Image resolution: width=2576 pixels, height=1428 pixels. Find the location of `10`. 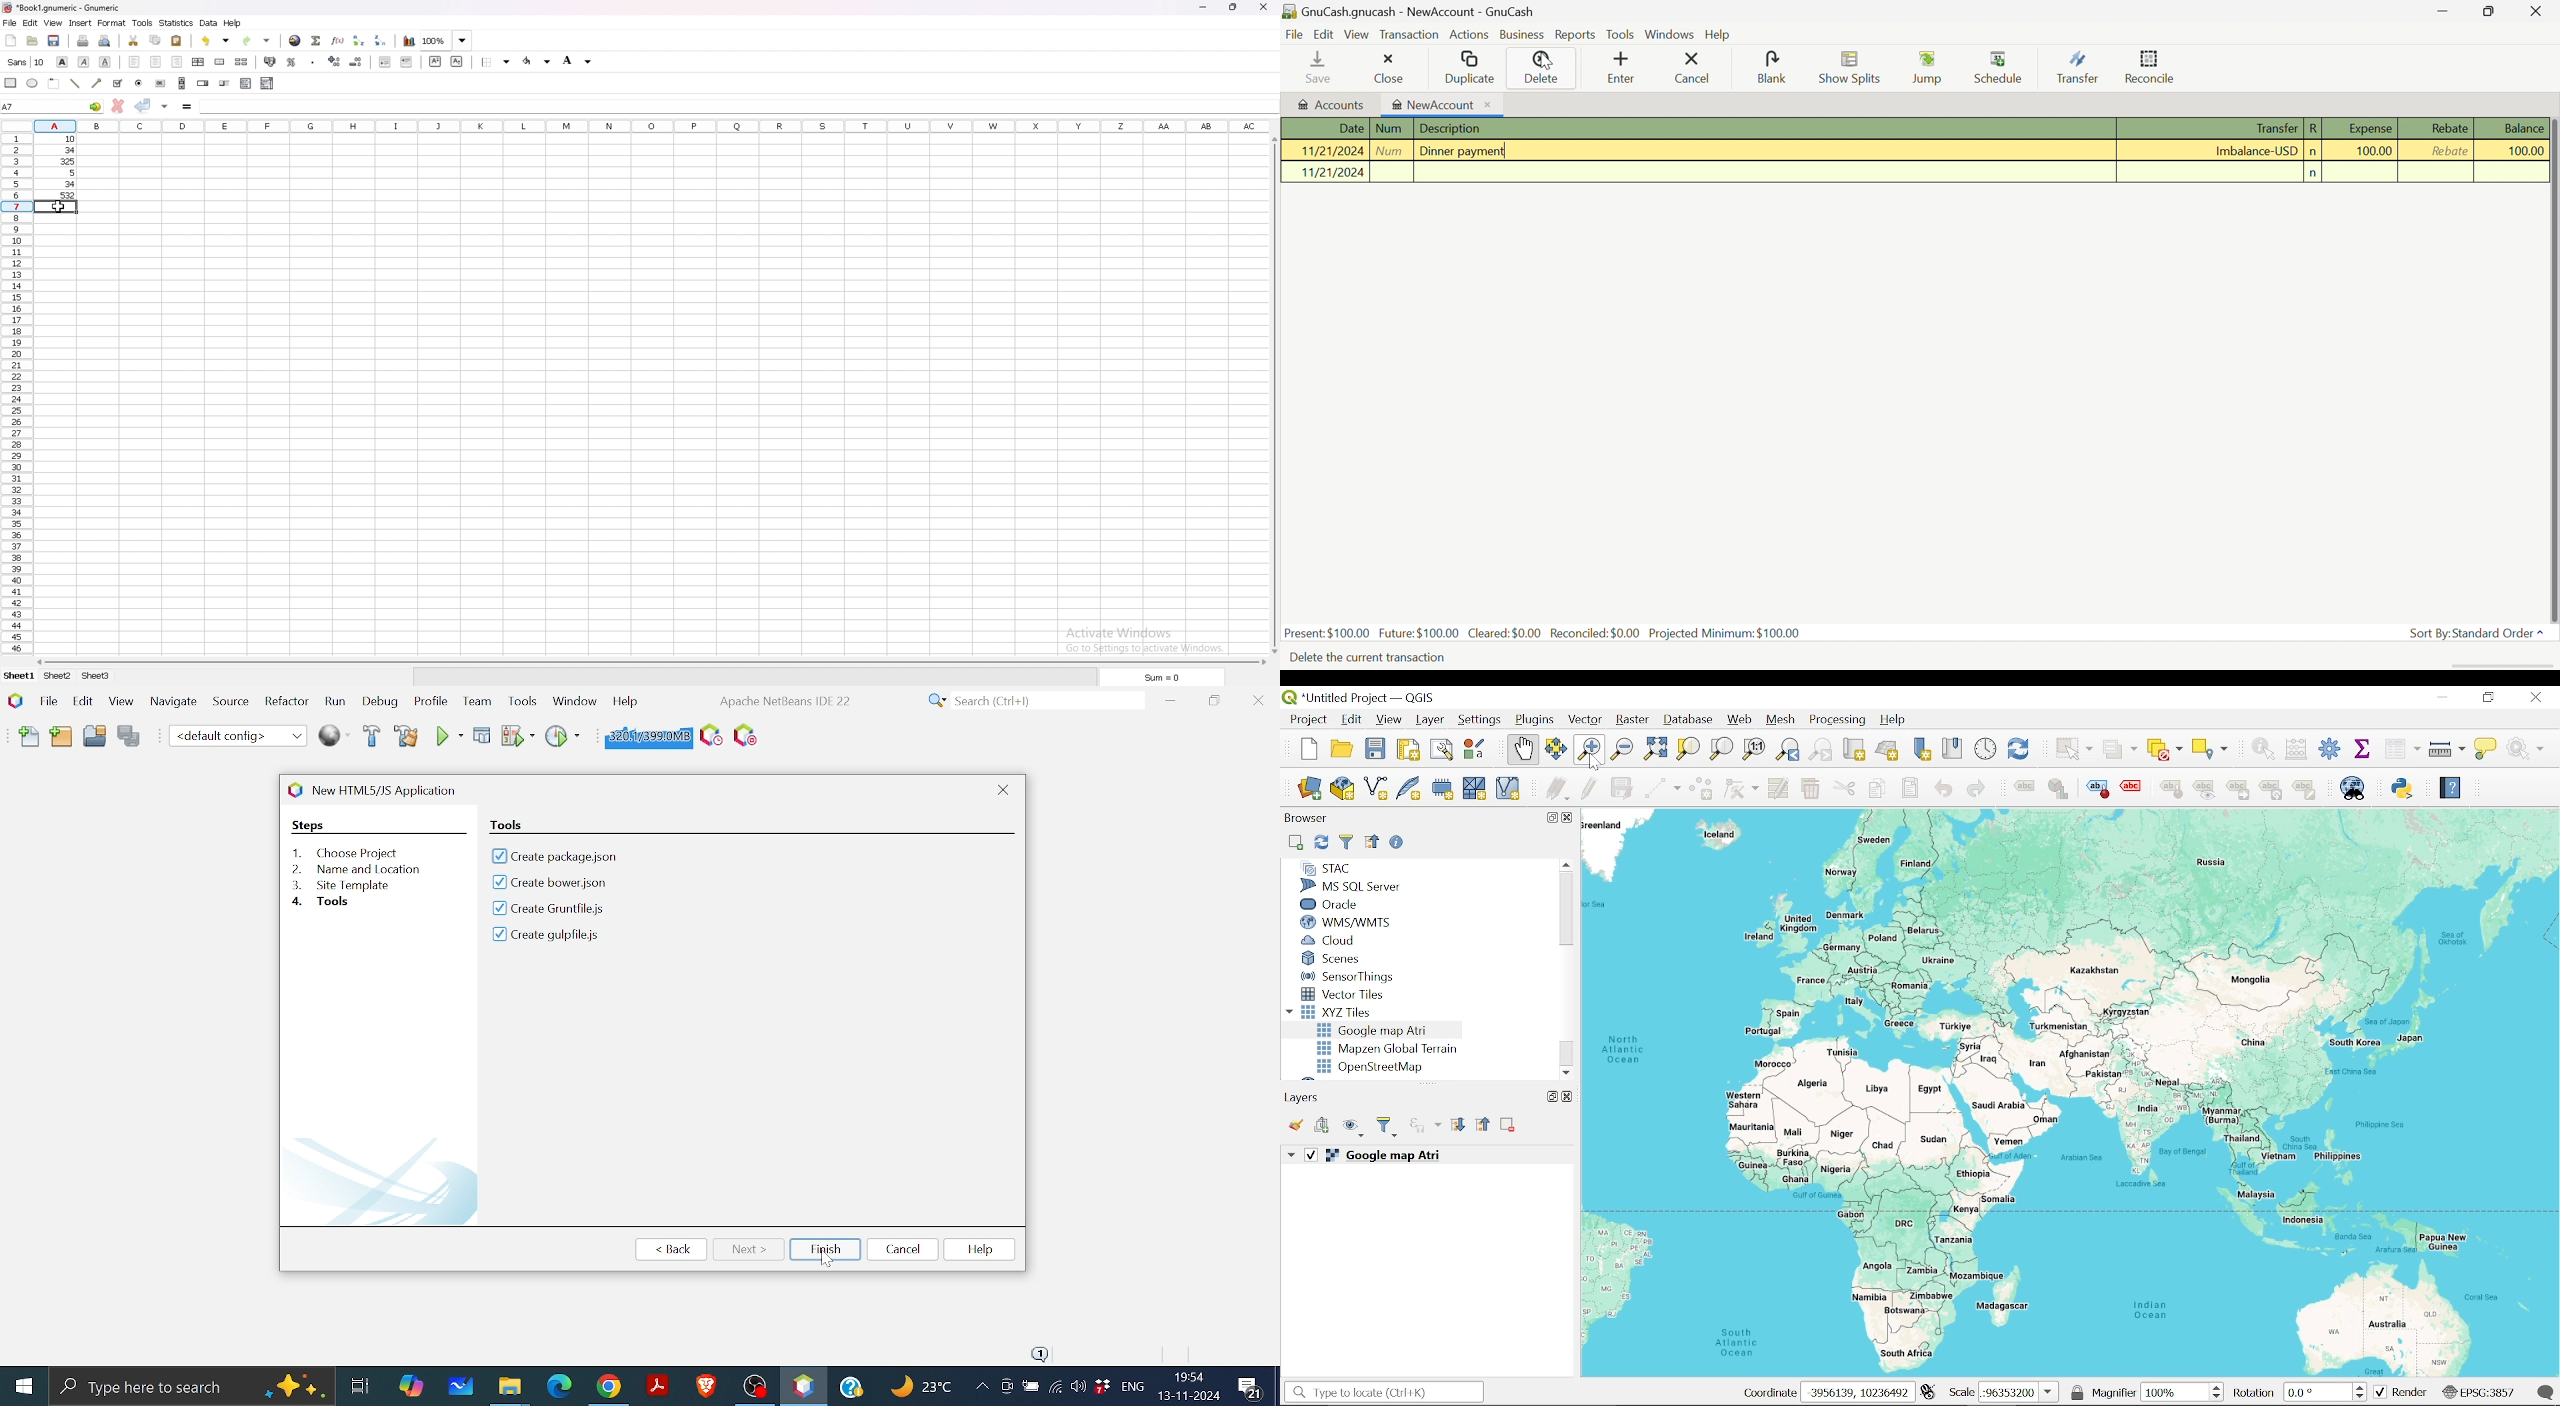

10 is located at coordinates (60, 139).